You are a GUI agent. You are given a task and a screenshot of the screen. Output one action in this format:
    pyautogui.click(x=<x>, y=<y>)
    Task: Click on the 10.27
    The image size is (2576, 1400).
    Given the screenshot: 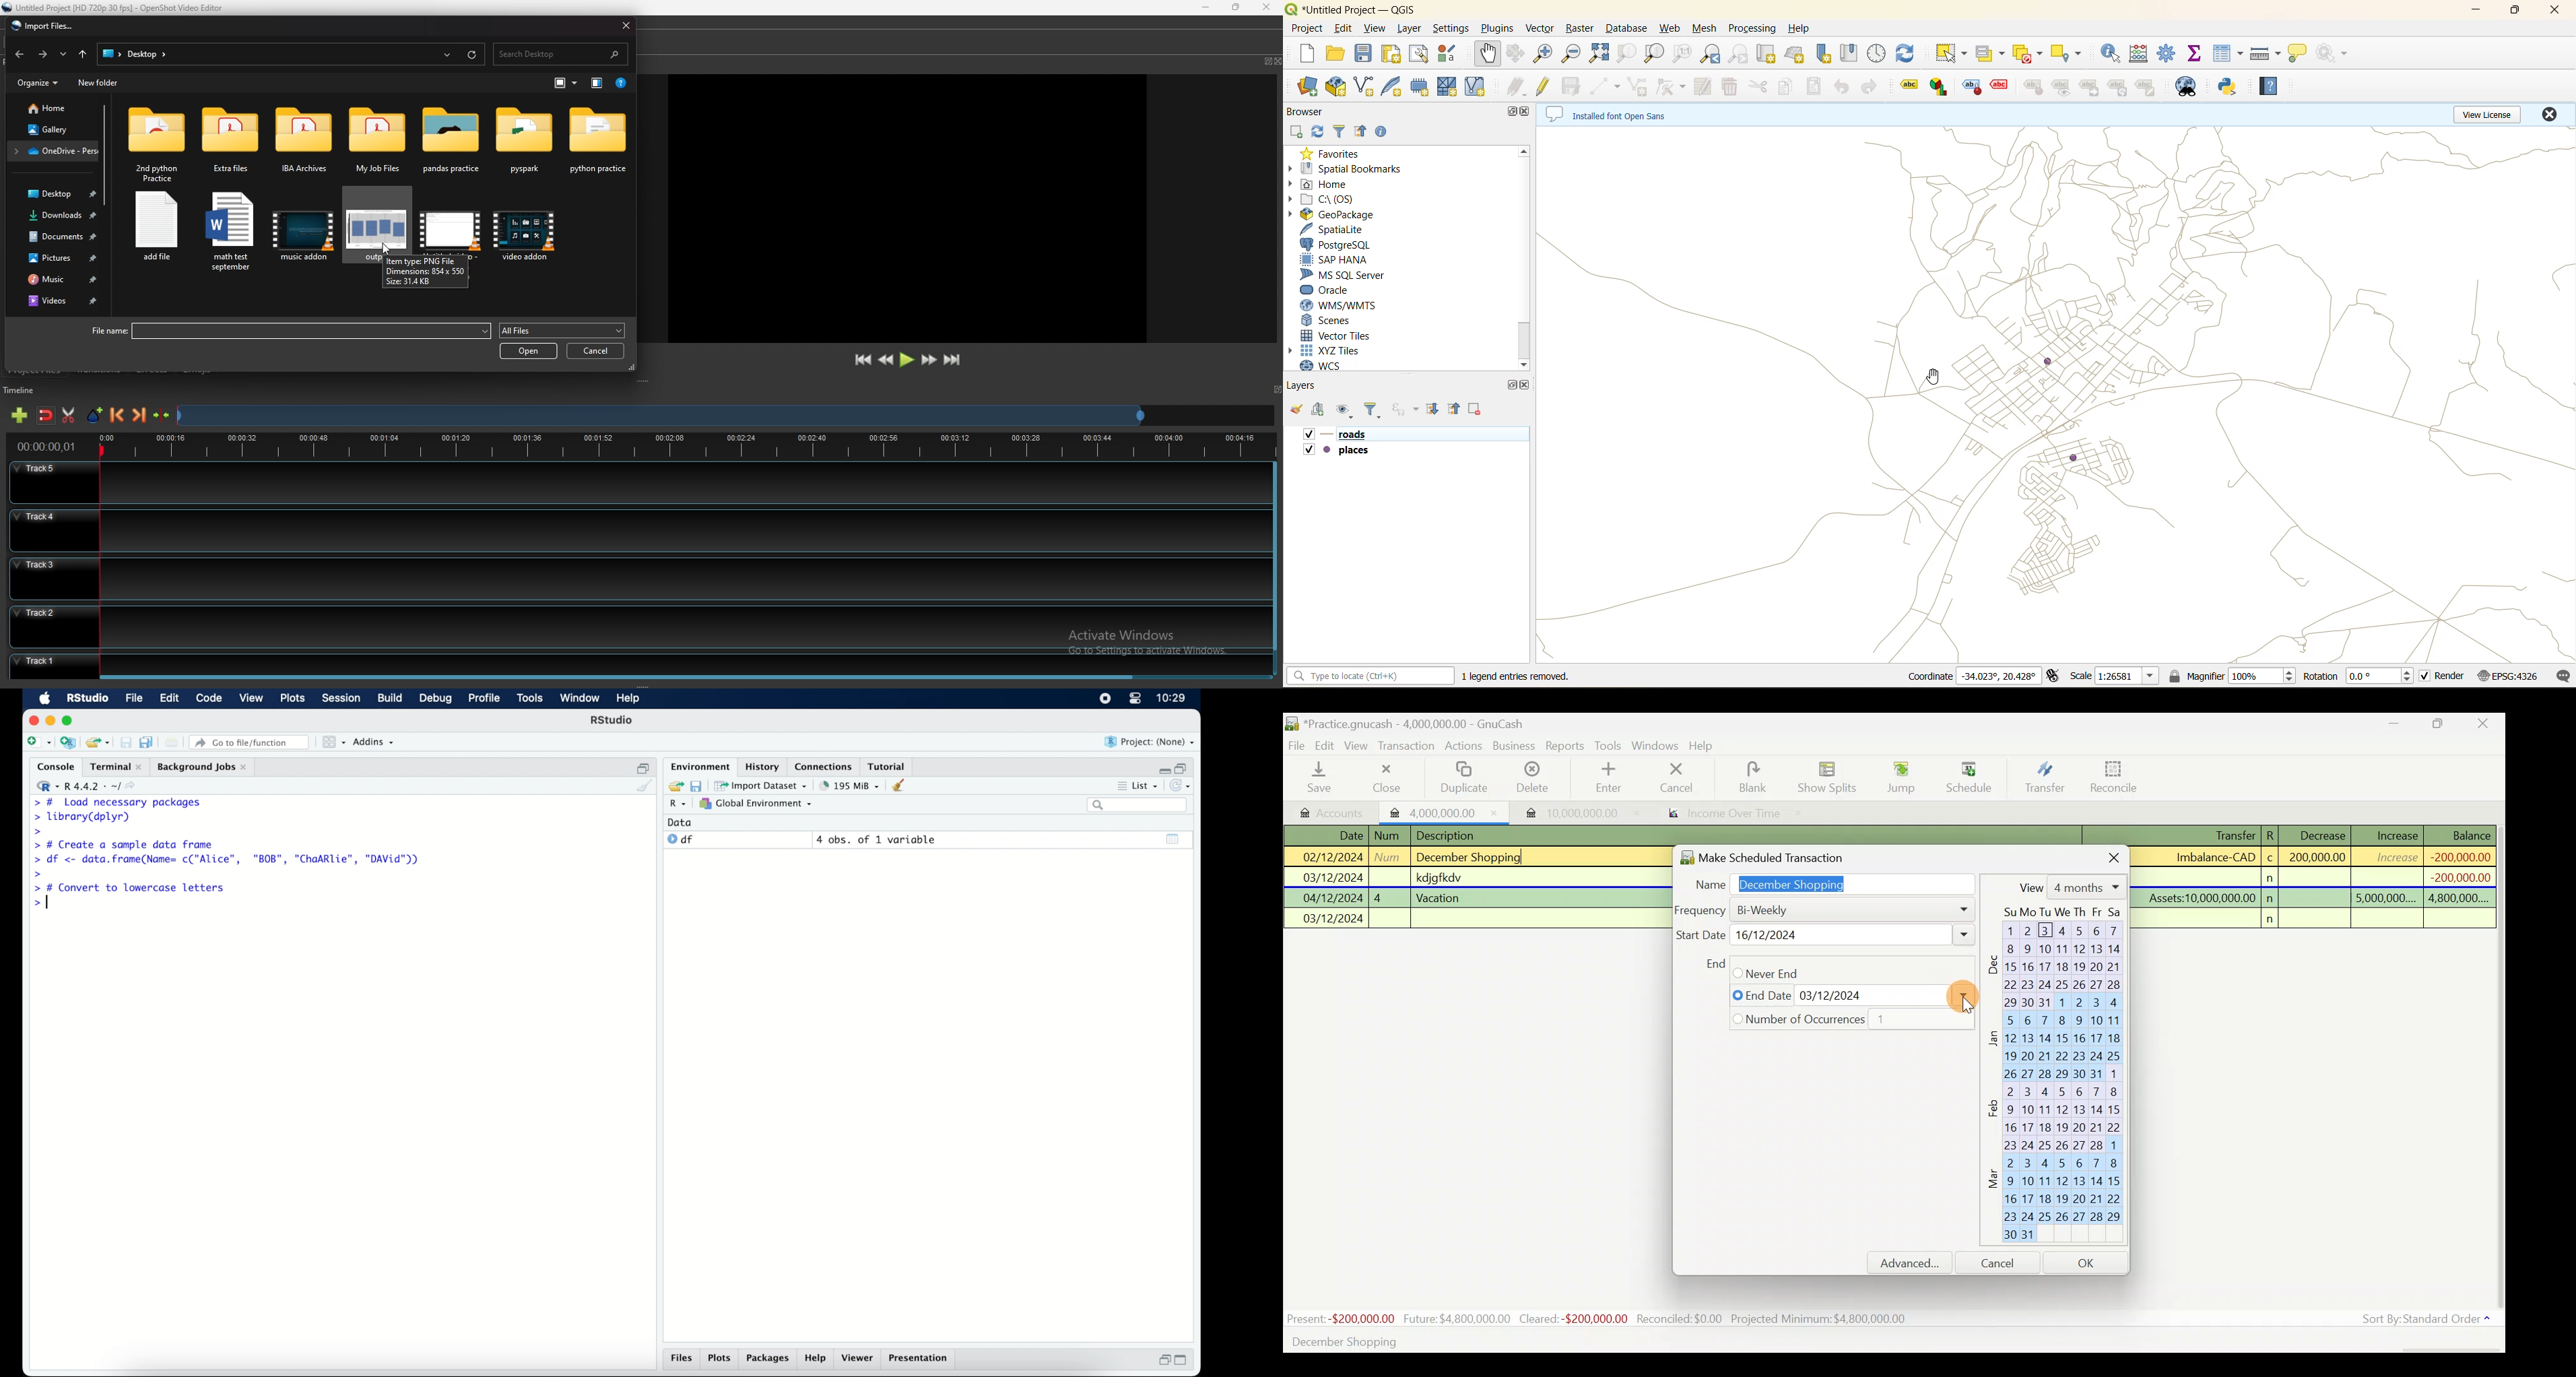 What is the action you would take?
    pyautogui.click(x=1171, y=698)
    